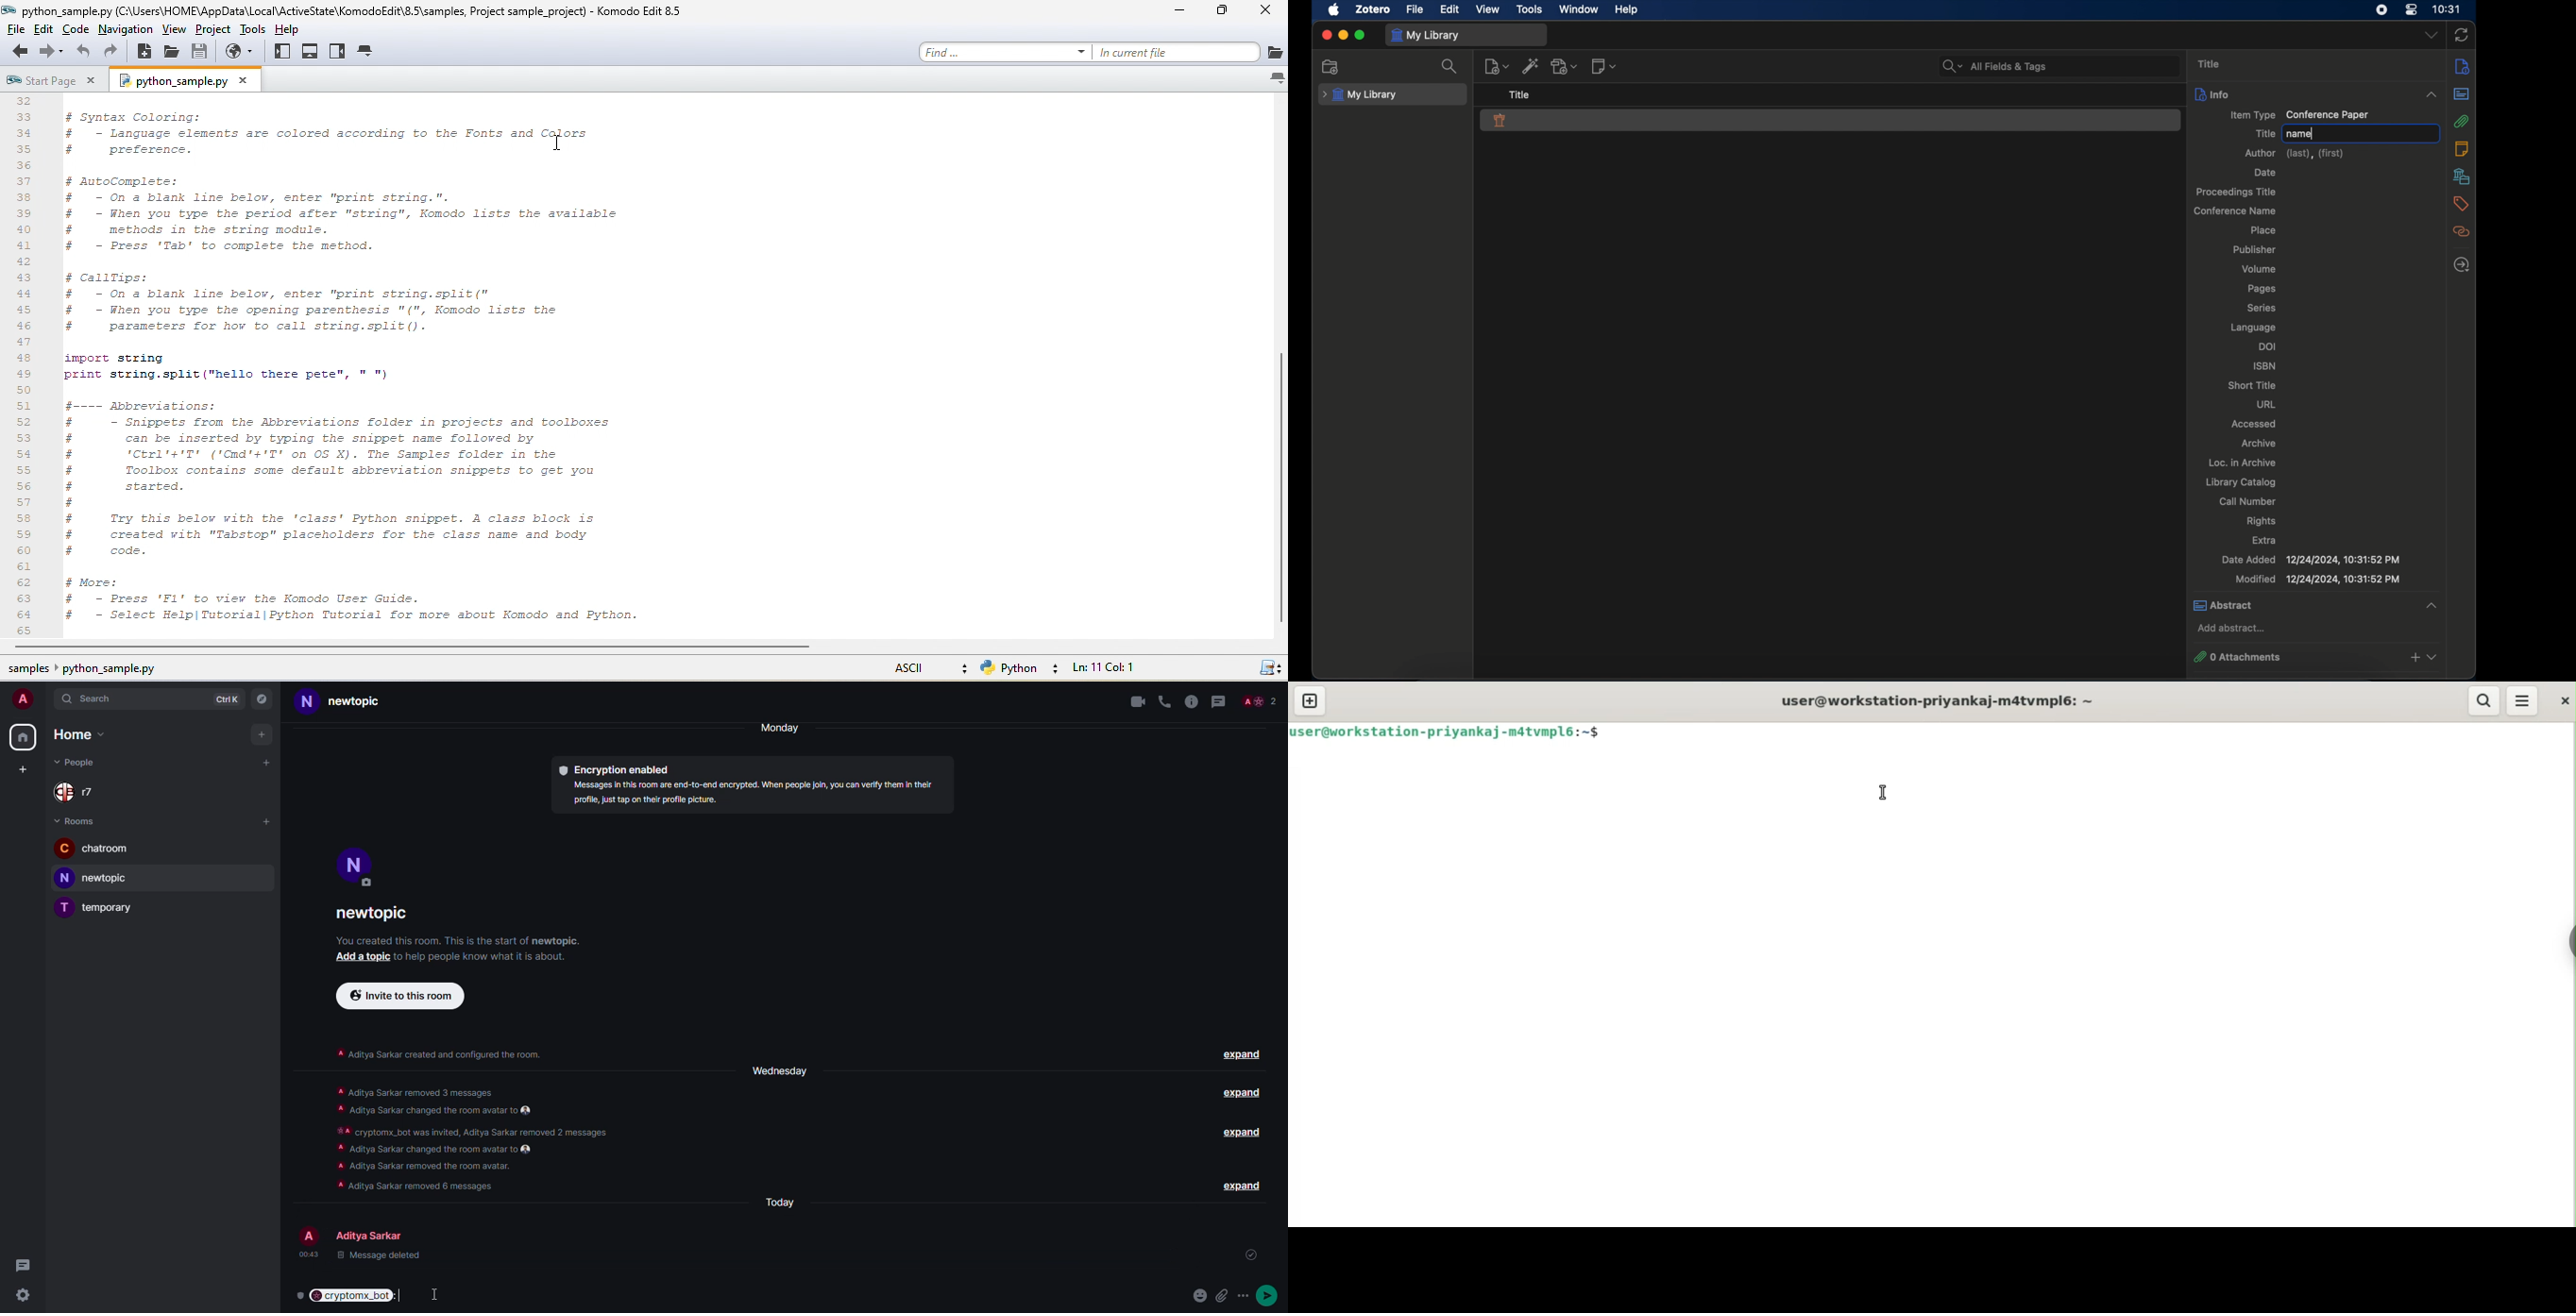 The height and width of the screenshot is (1316, 2576). Describe the element at coordinates (294, 29) in the screenshot. I see `help` at that location.